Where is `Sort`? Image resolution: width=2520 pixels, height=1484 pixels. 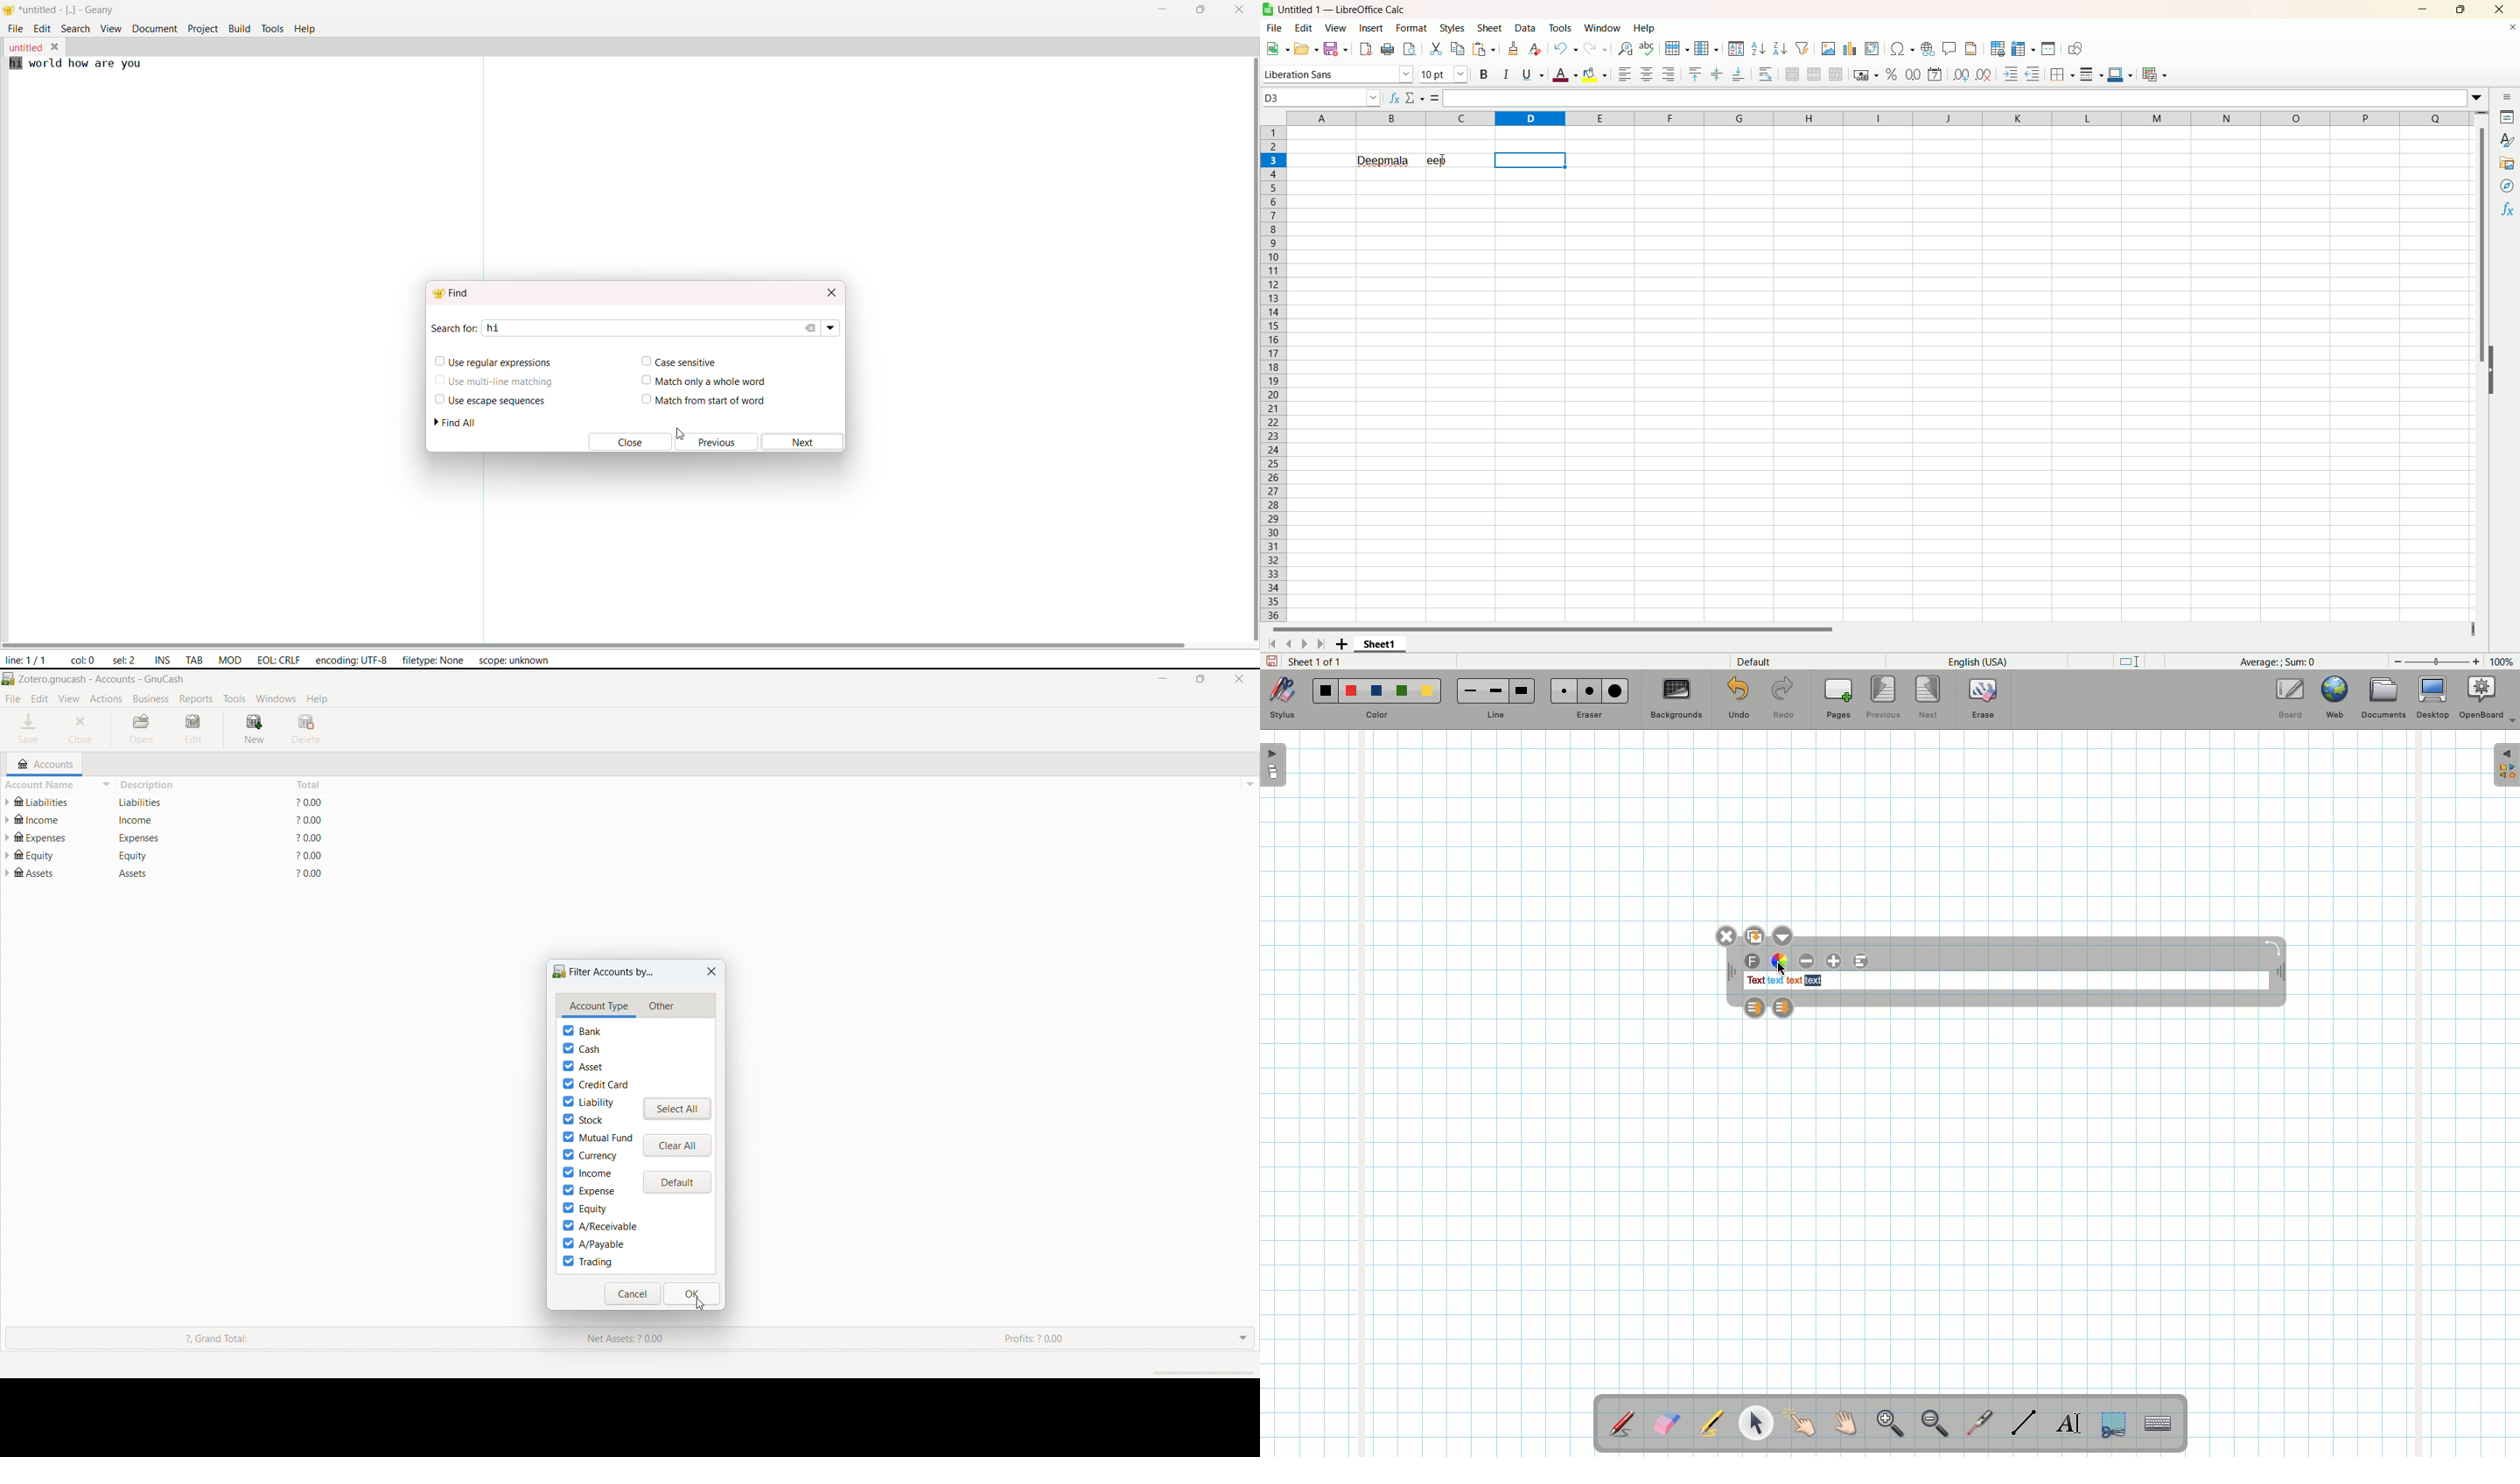 Sort is located at coordinates (1736, 48).